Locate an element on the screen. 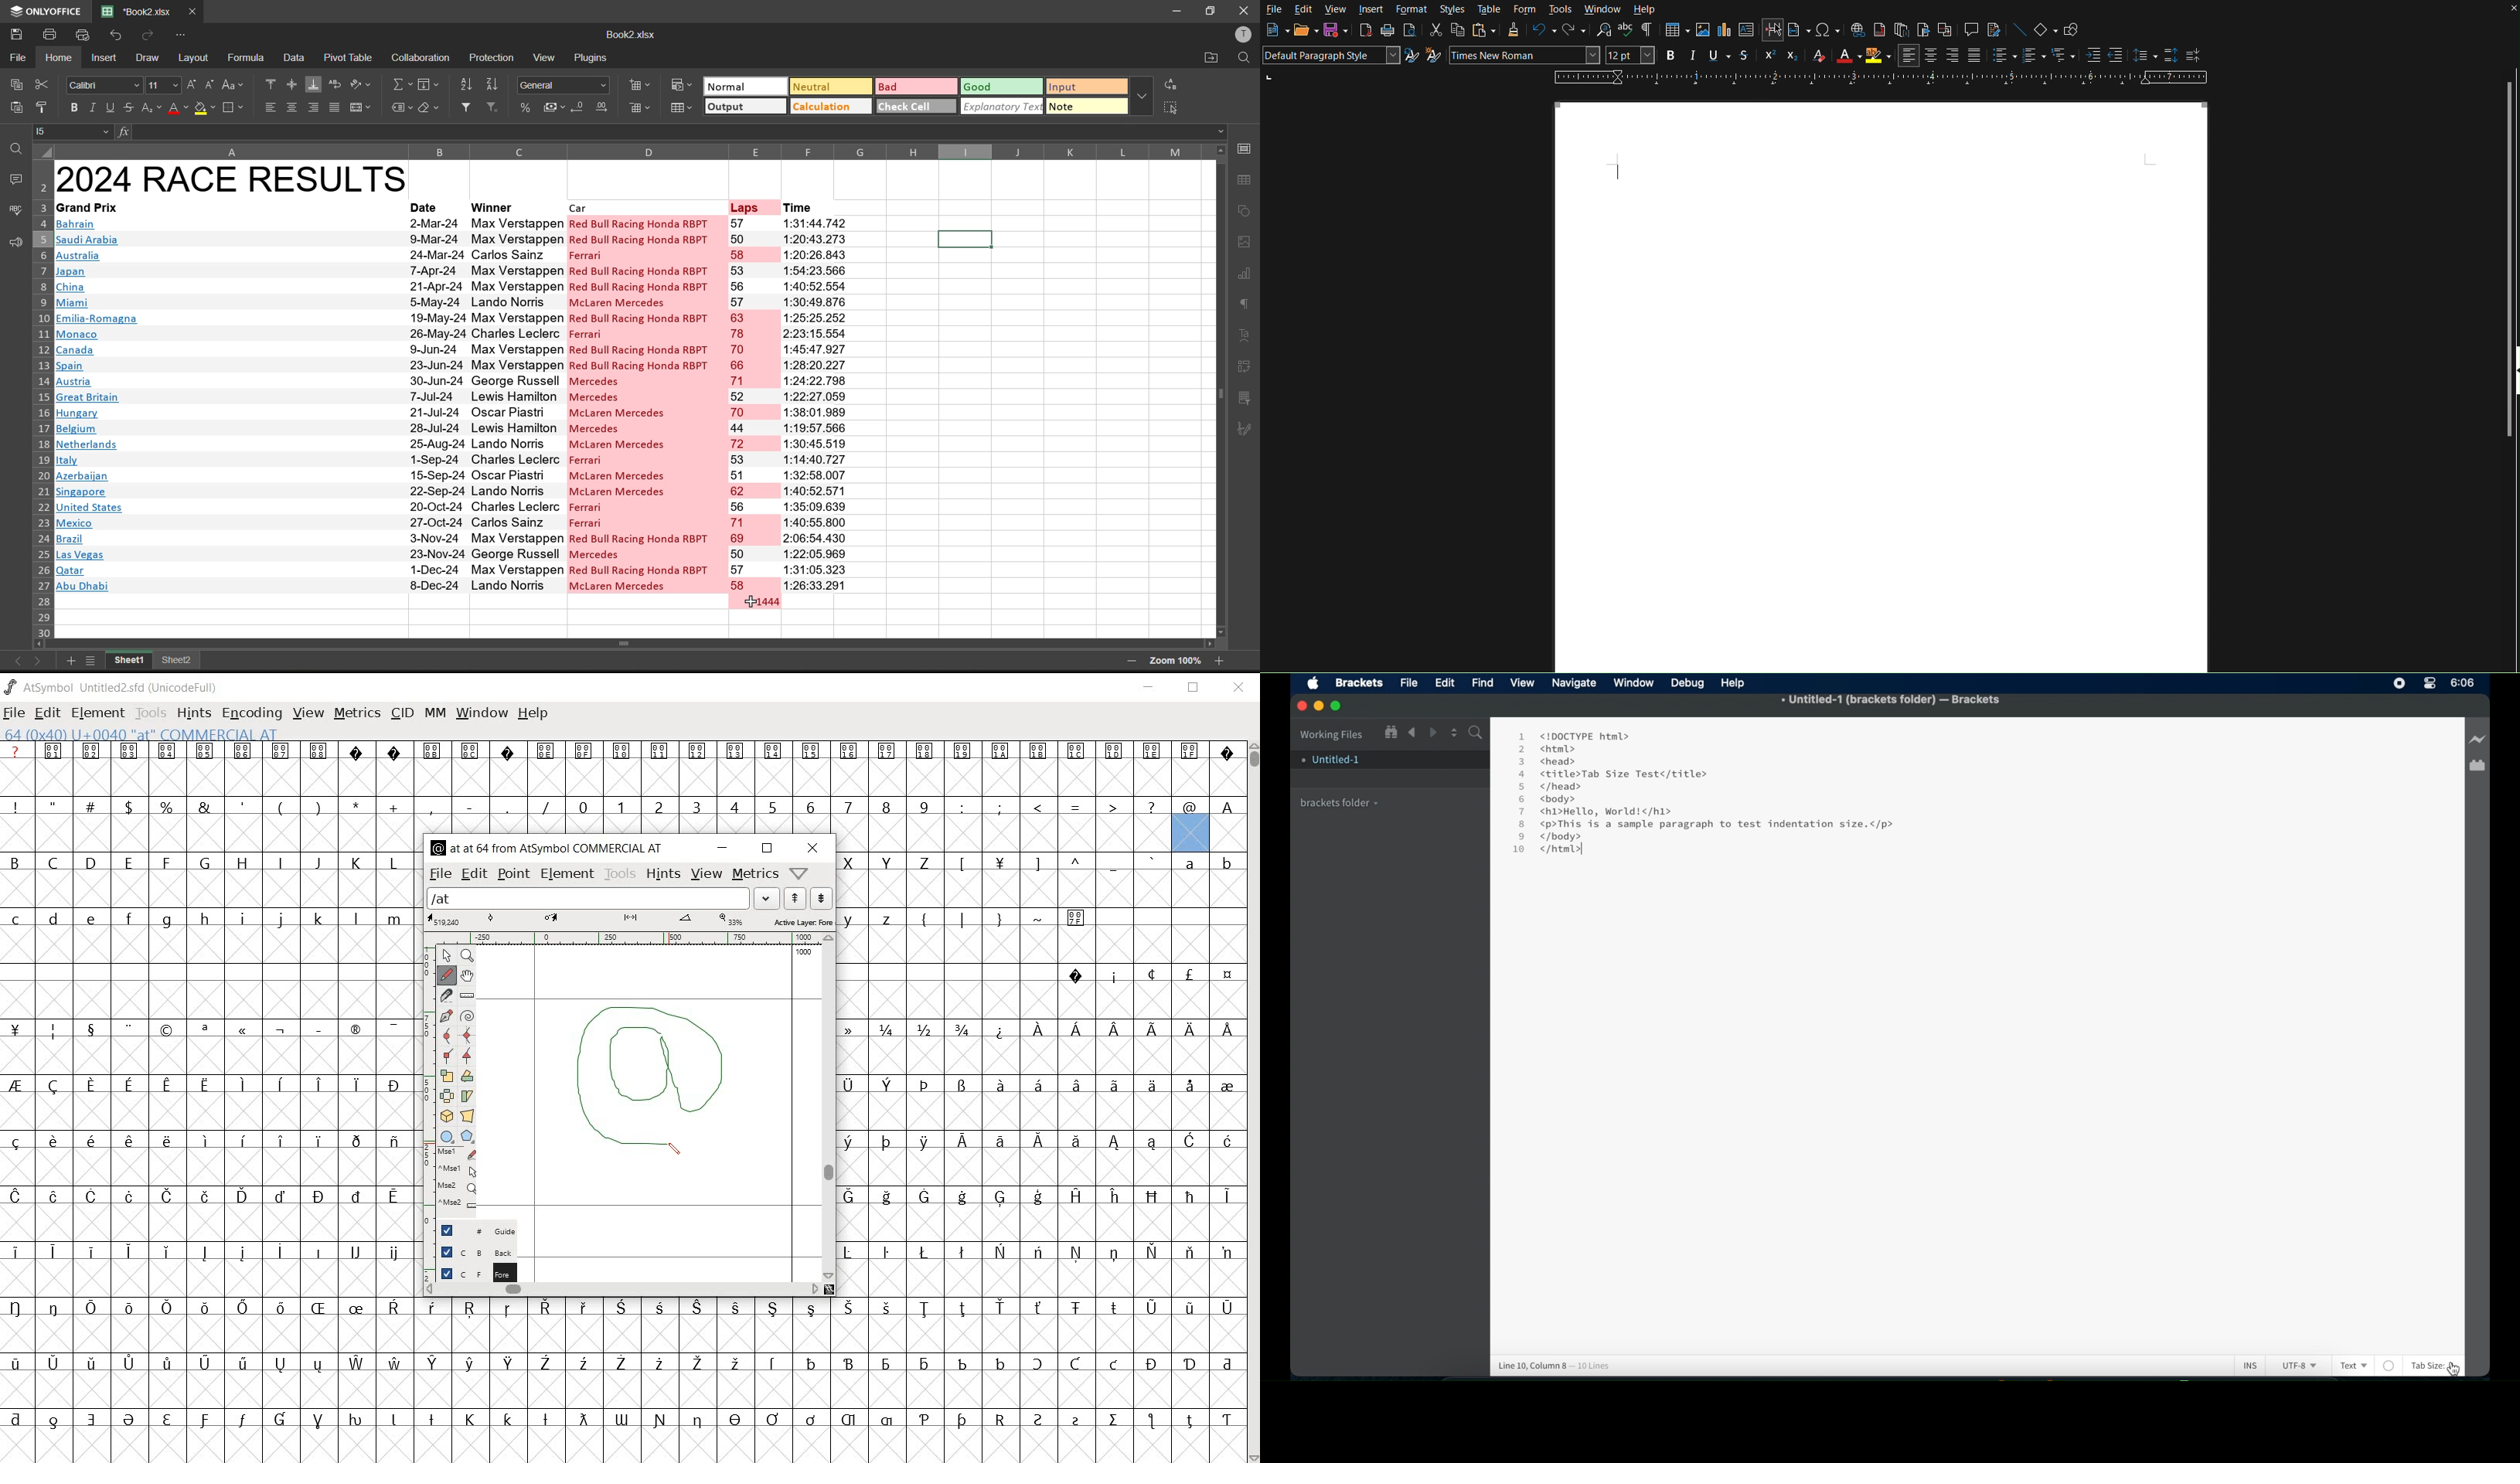 The width and height of the screenshot is (2520, 1484). shapes is located at coordinates (1245, 210).